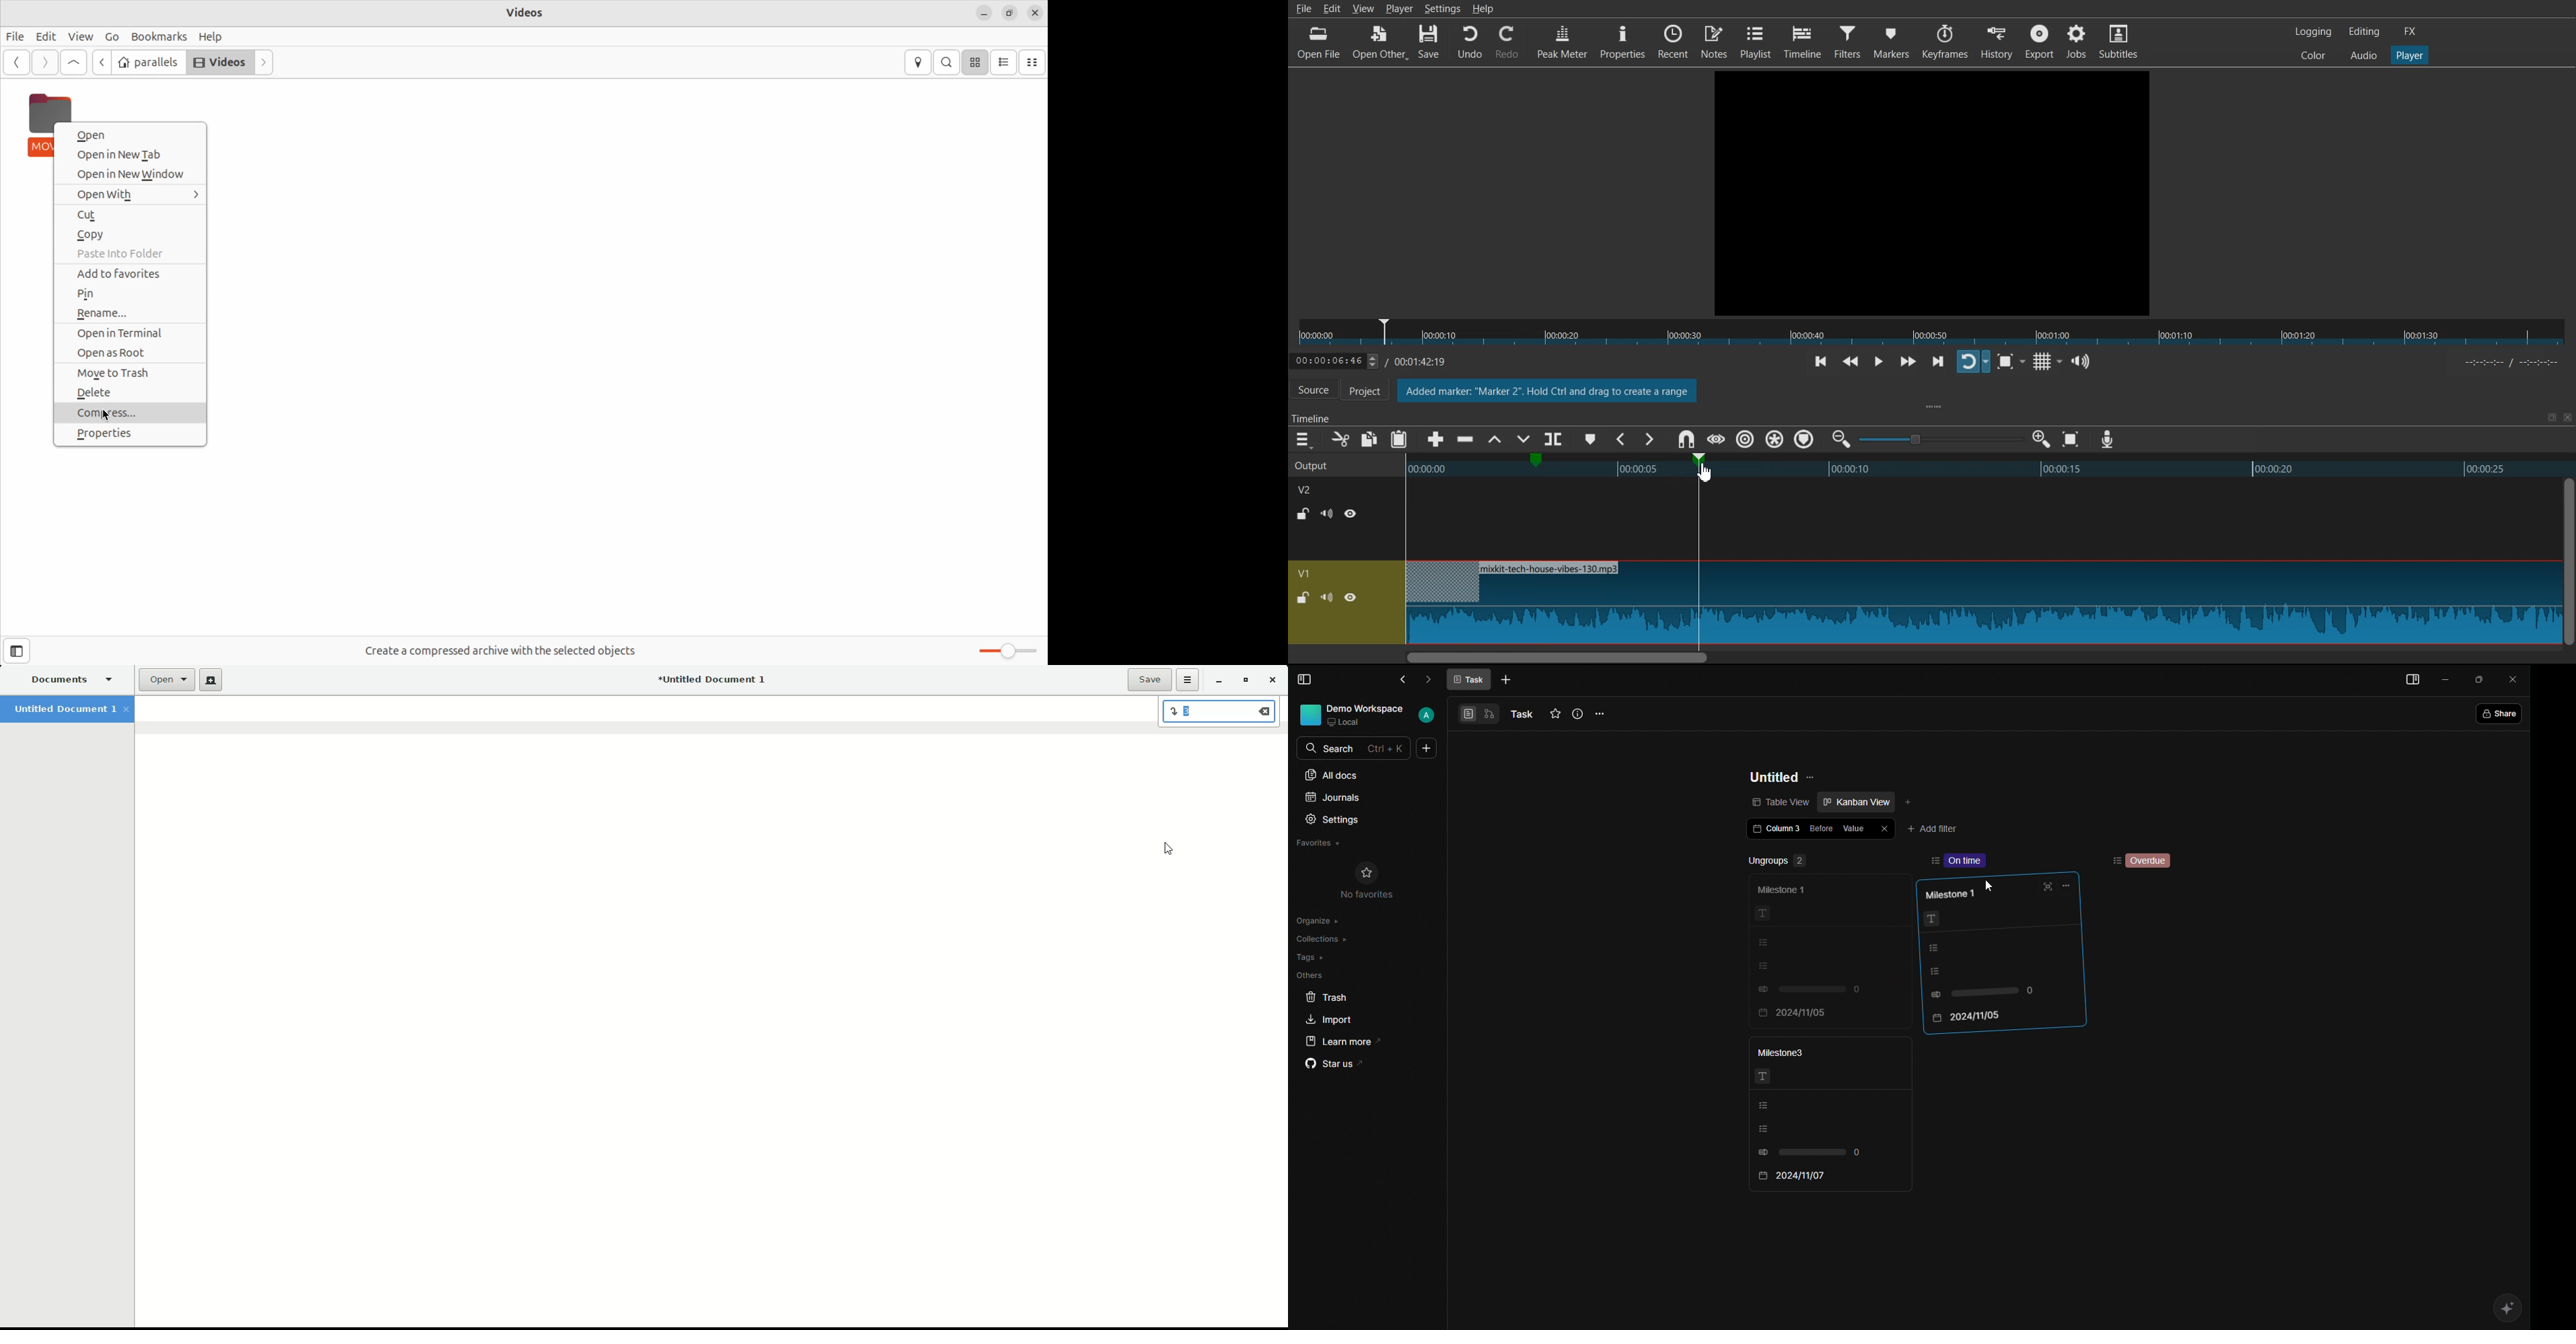 This screenshot has height=1344, width=2576. Describe the element at coordinates (1986, 994) in the screenshot. I see `0` at that location.